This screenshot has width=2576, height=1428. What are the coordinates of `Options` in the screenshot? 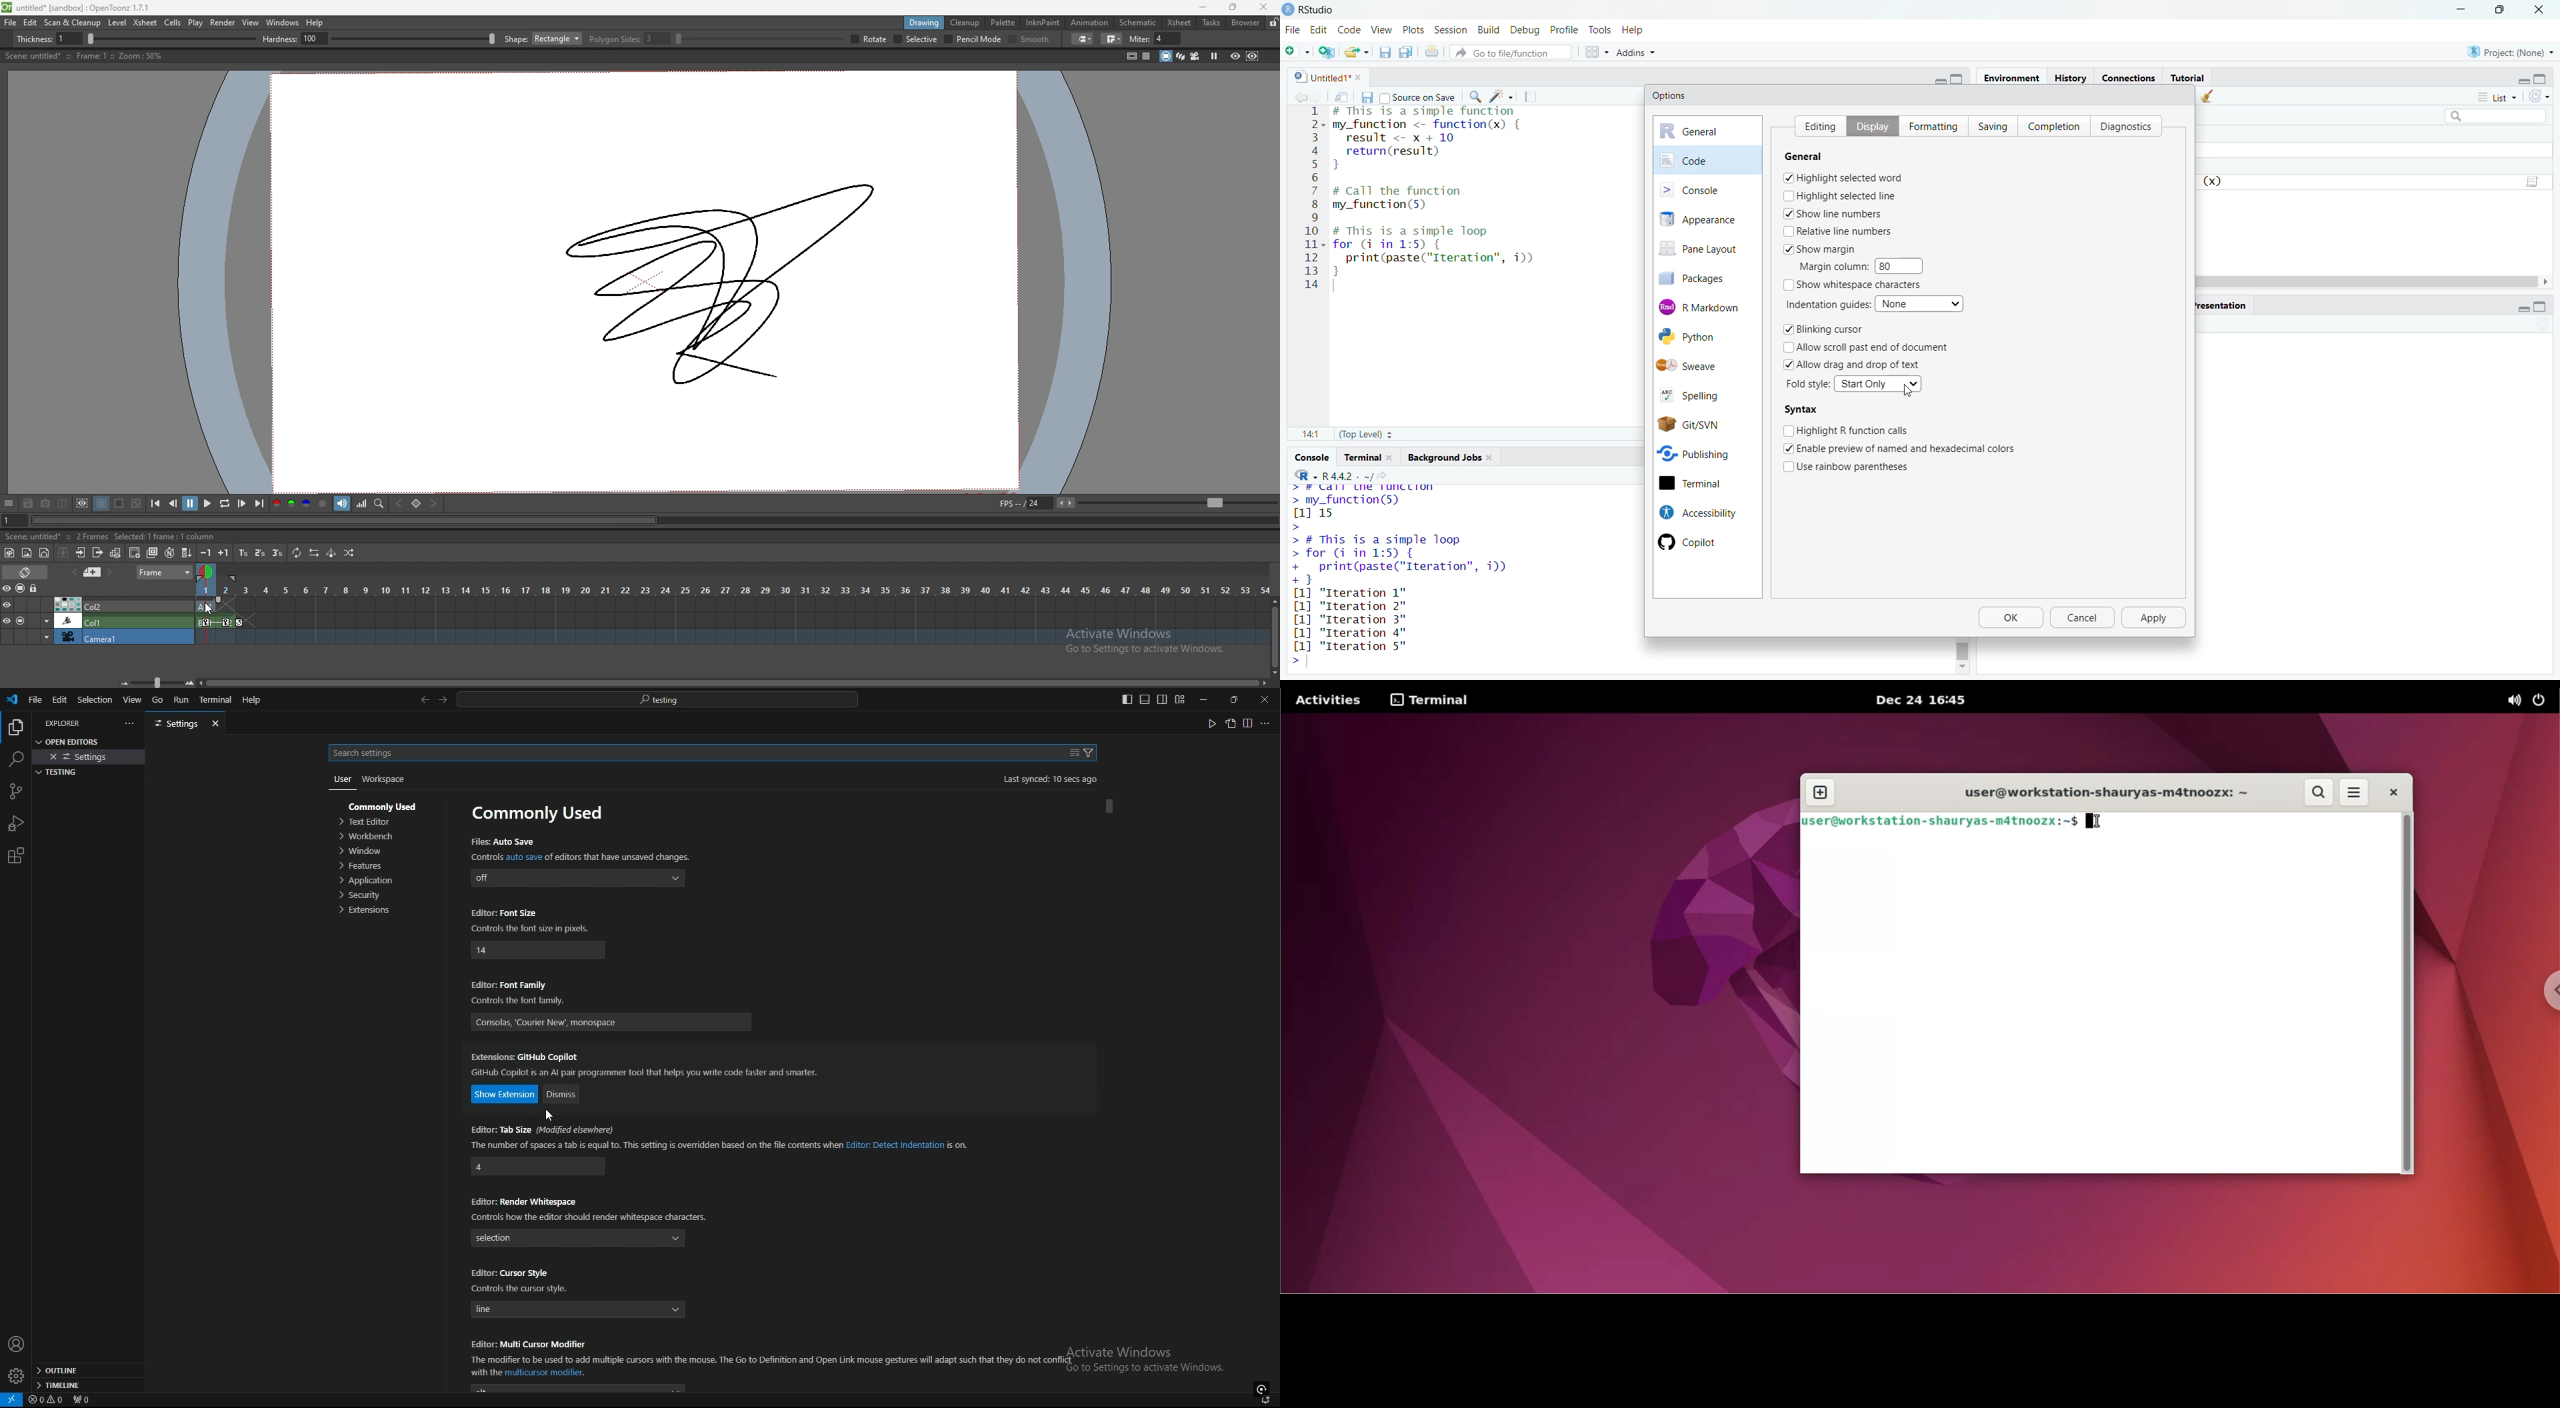 It's located at (1670, 95).